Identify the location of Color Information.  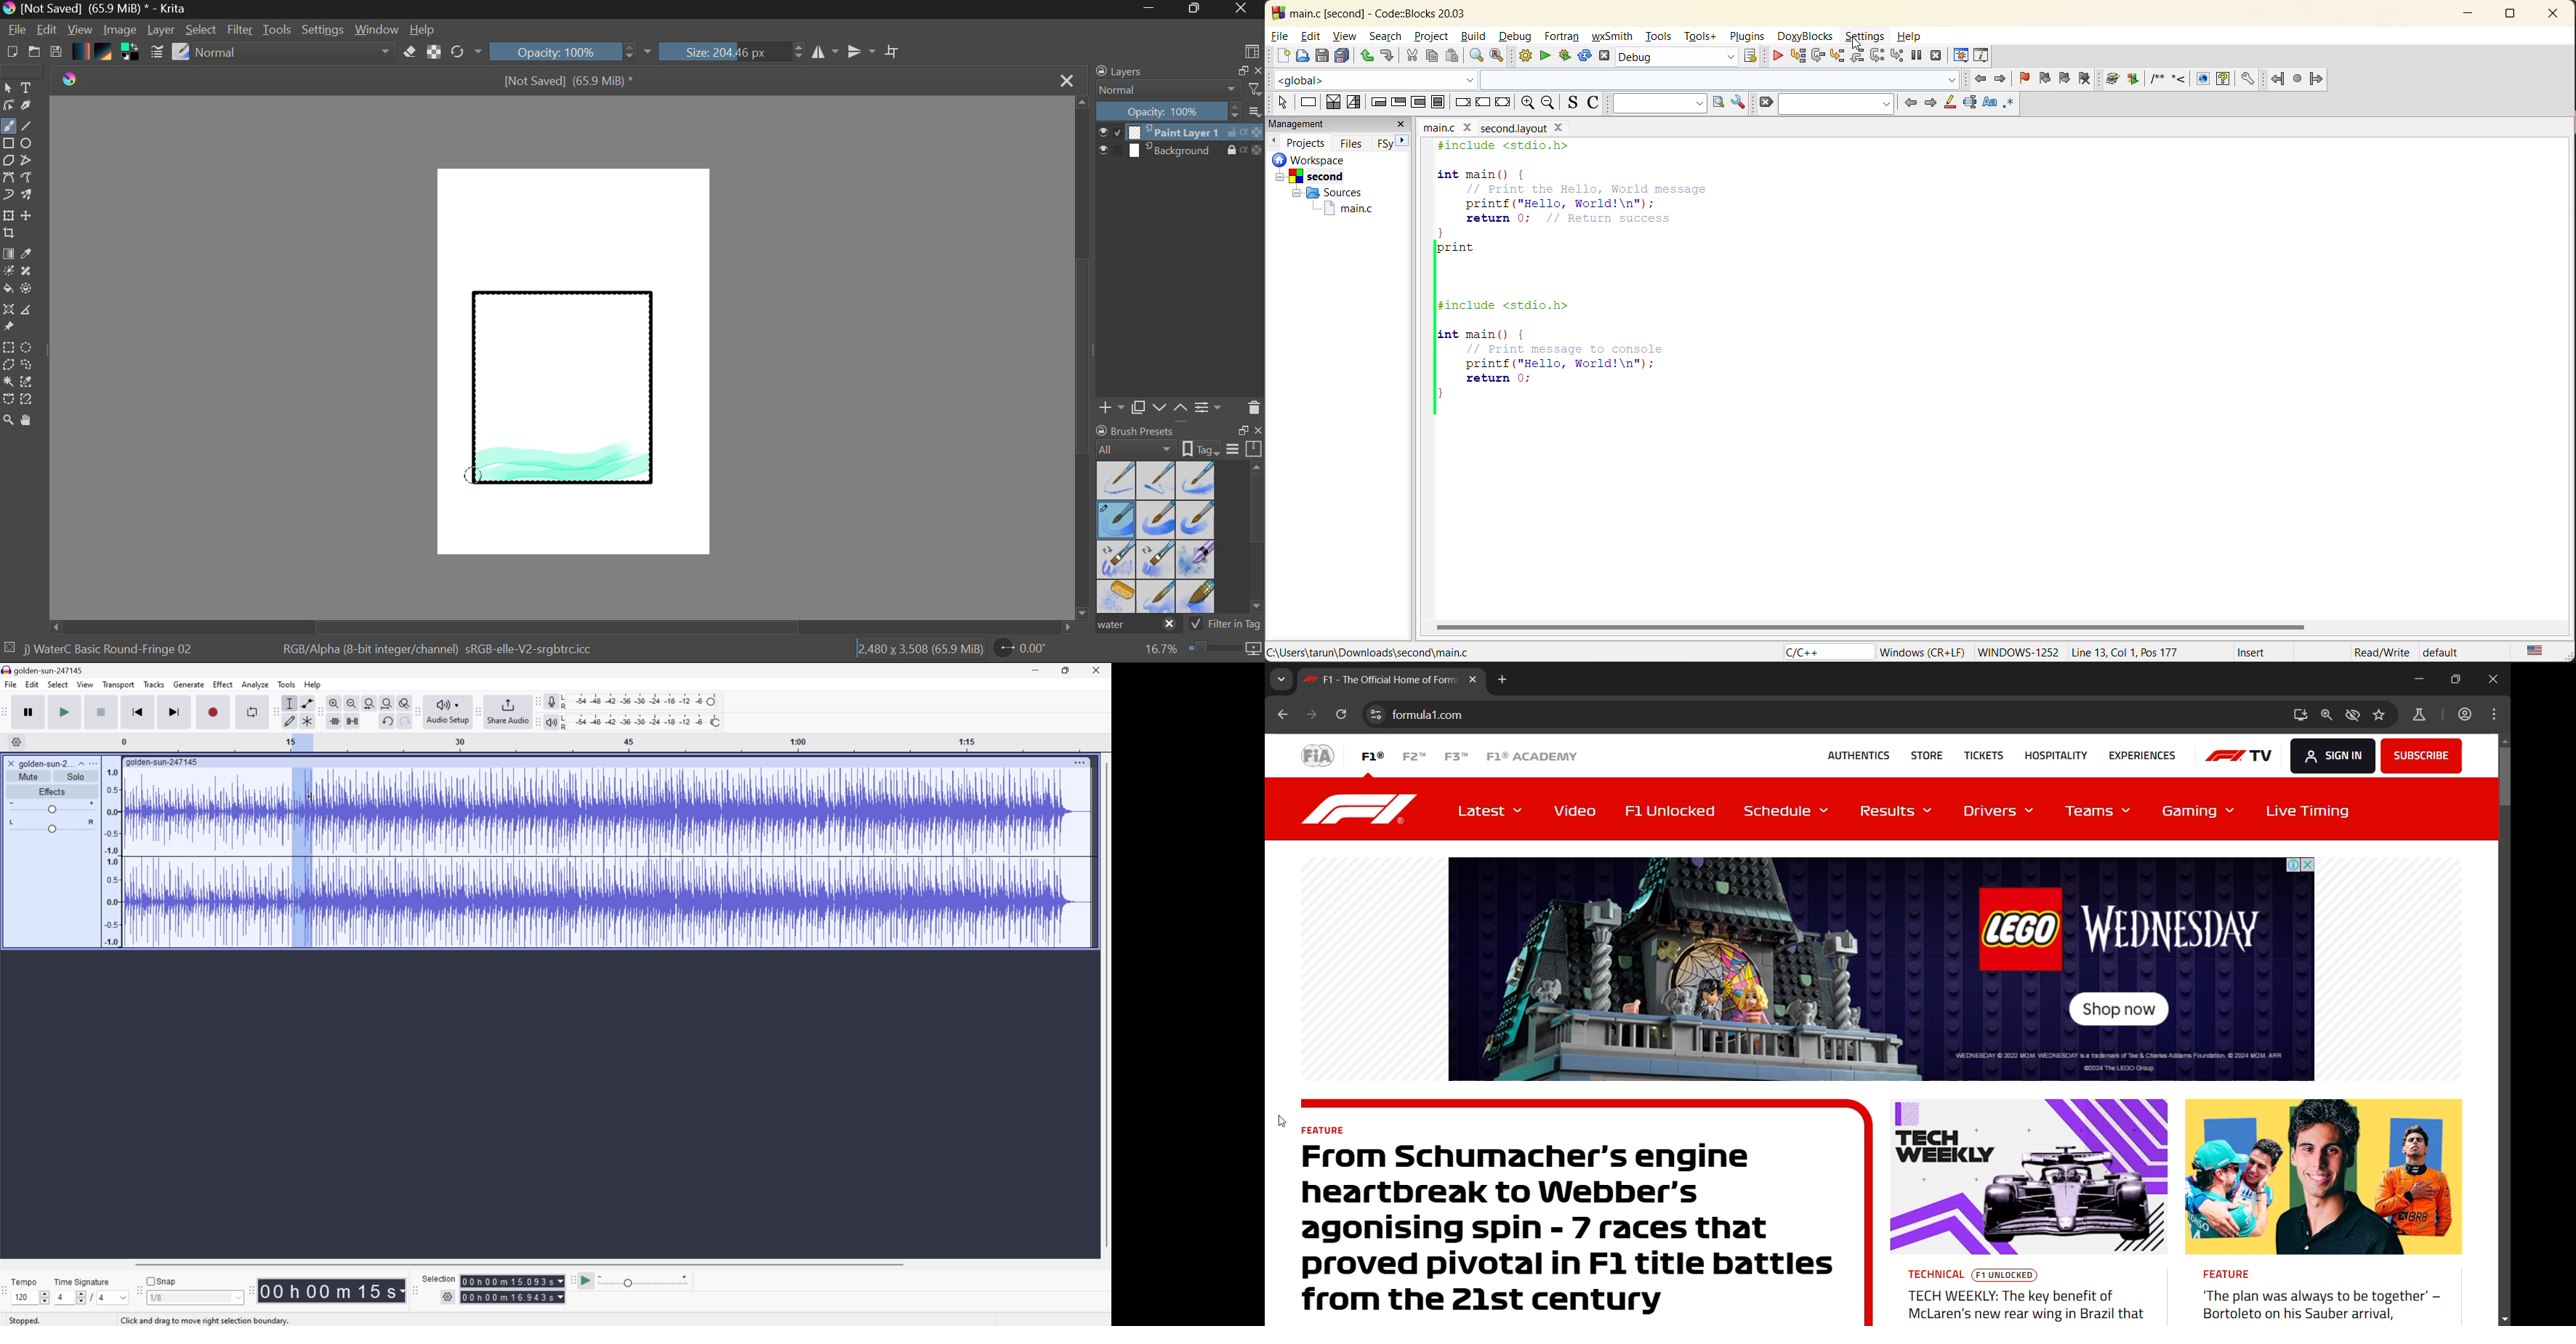
(436, 650).